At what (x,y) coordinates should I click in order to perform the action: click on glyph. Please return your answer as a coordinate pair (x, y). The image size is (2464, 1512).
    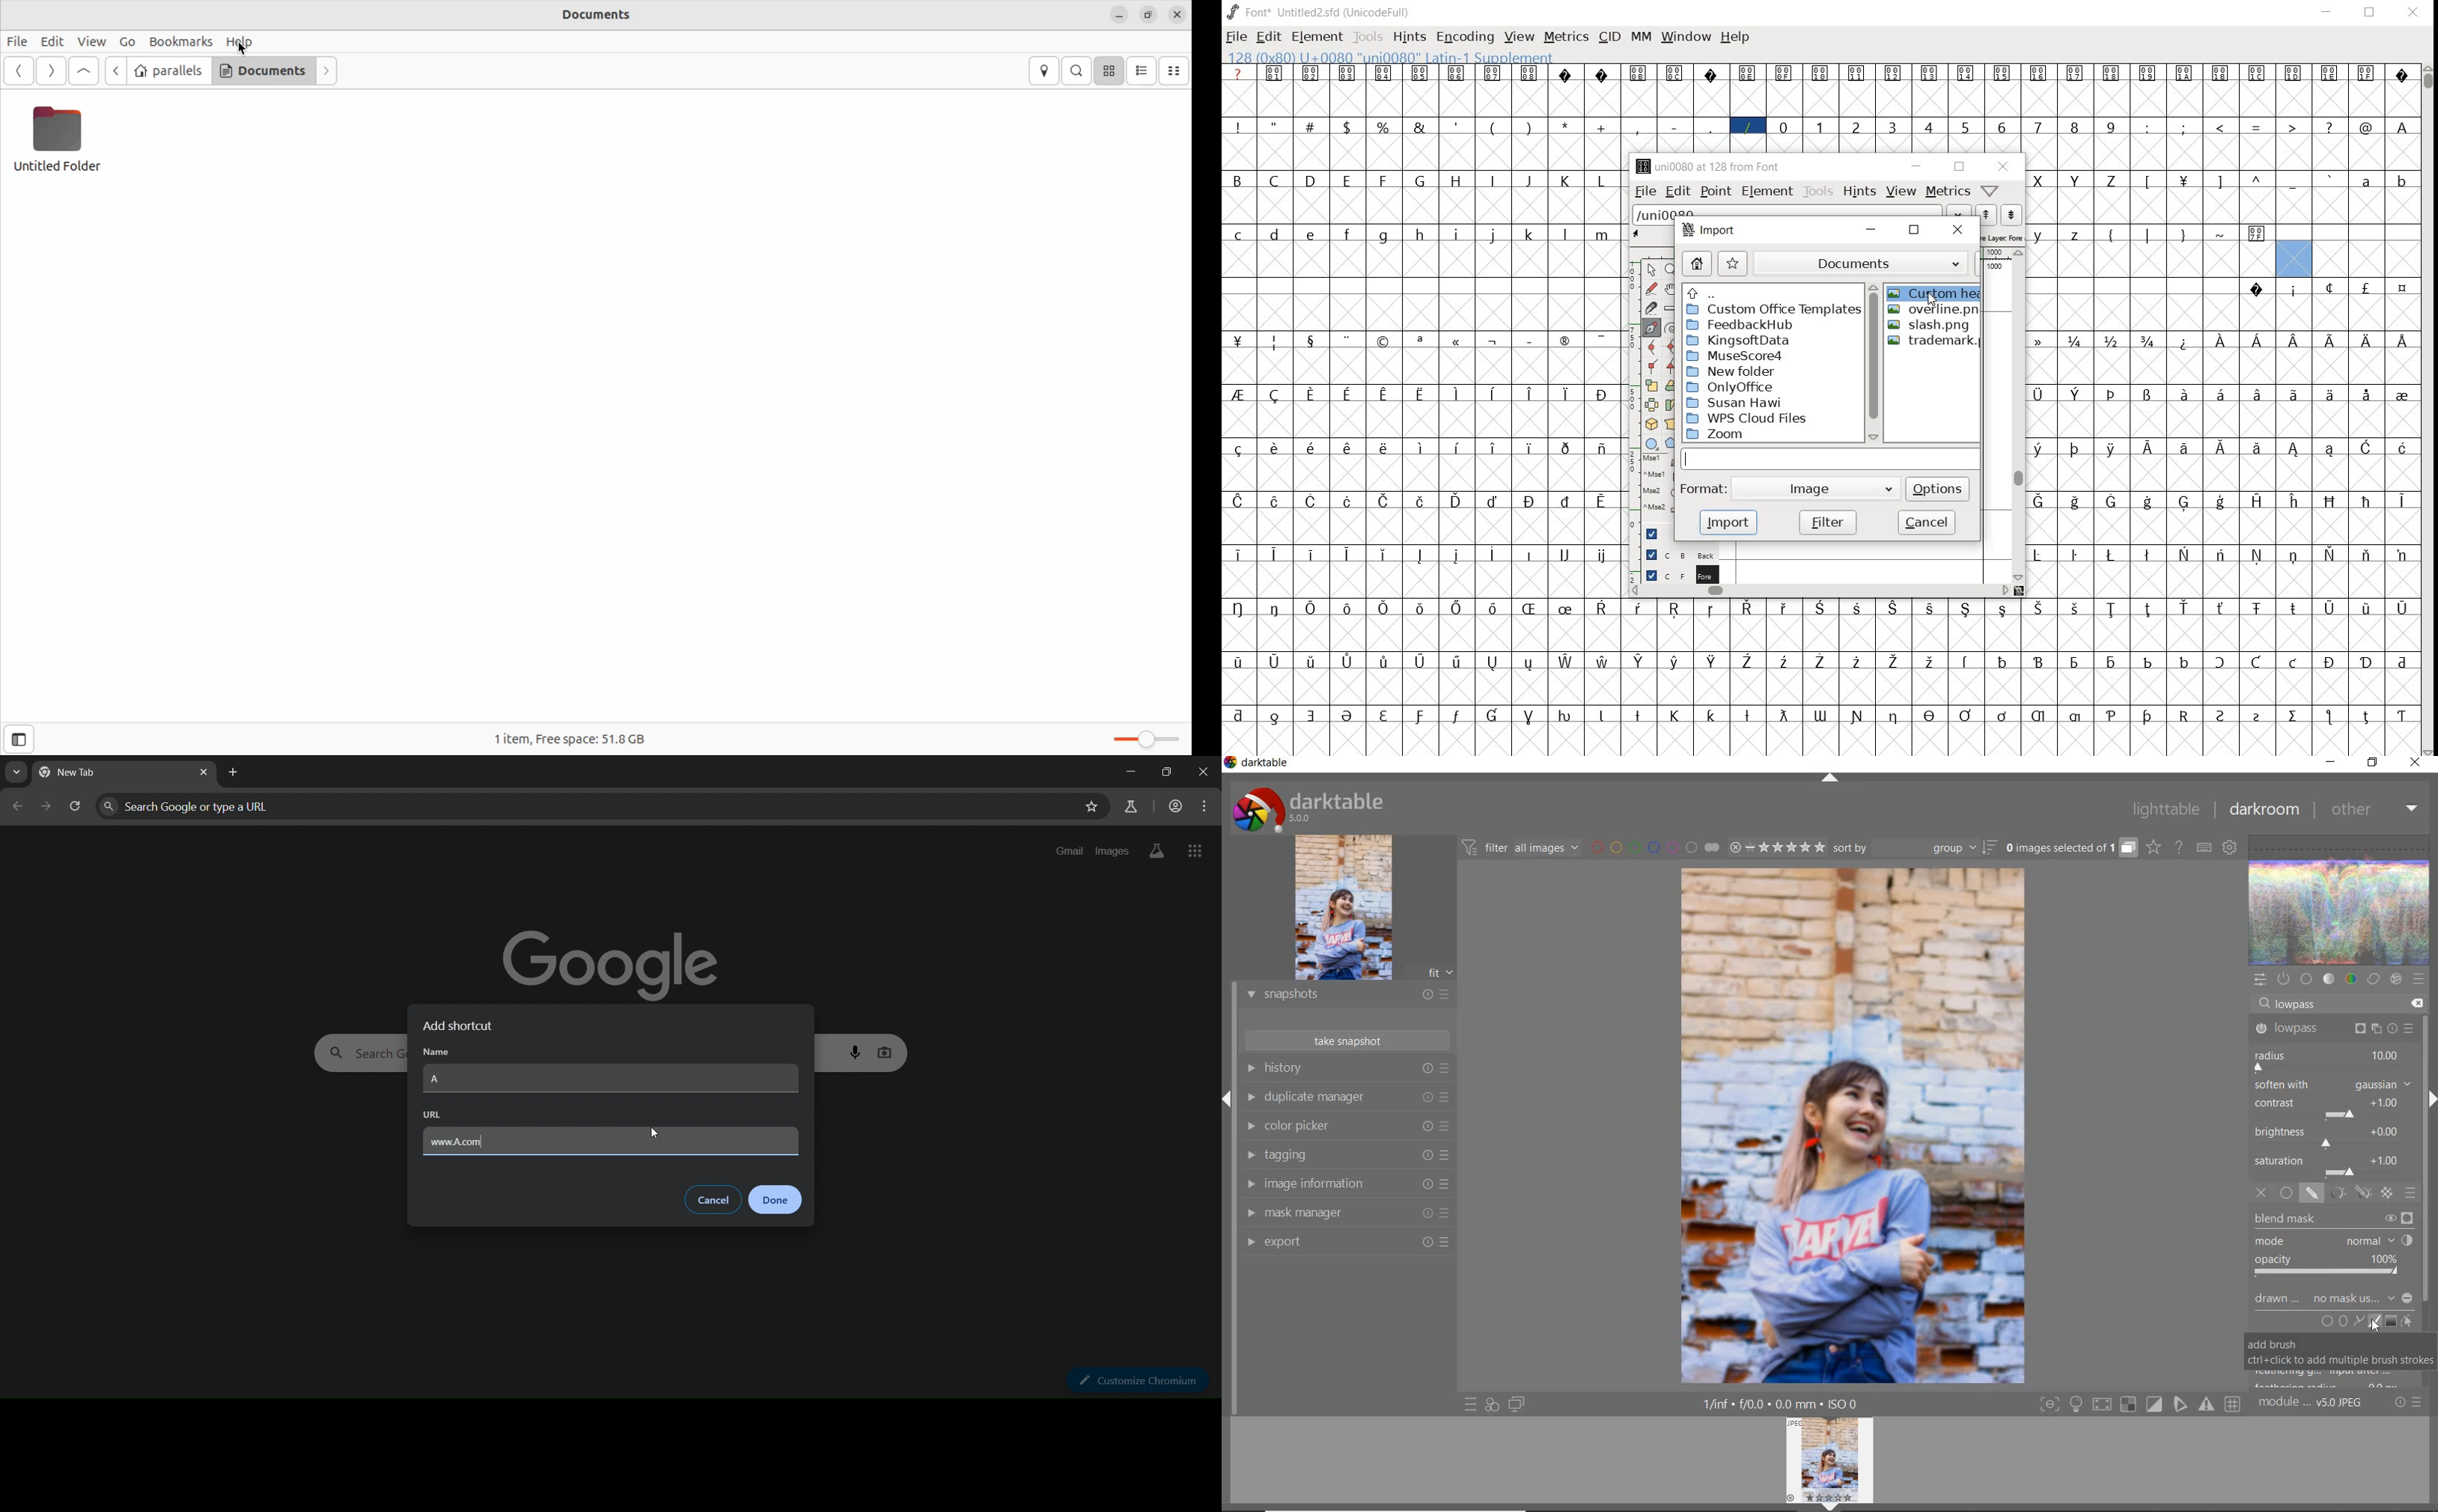
    Looking at the image, I should click on (2402, 128).